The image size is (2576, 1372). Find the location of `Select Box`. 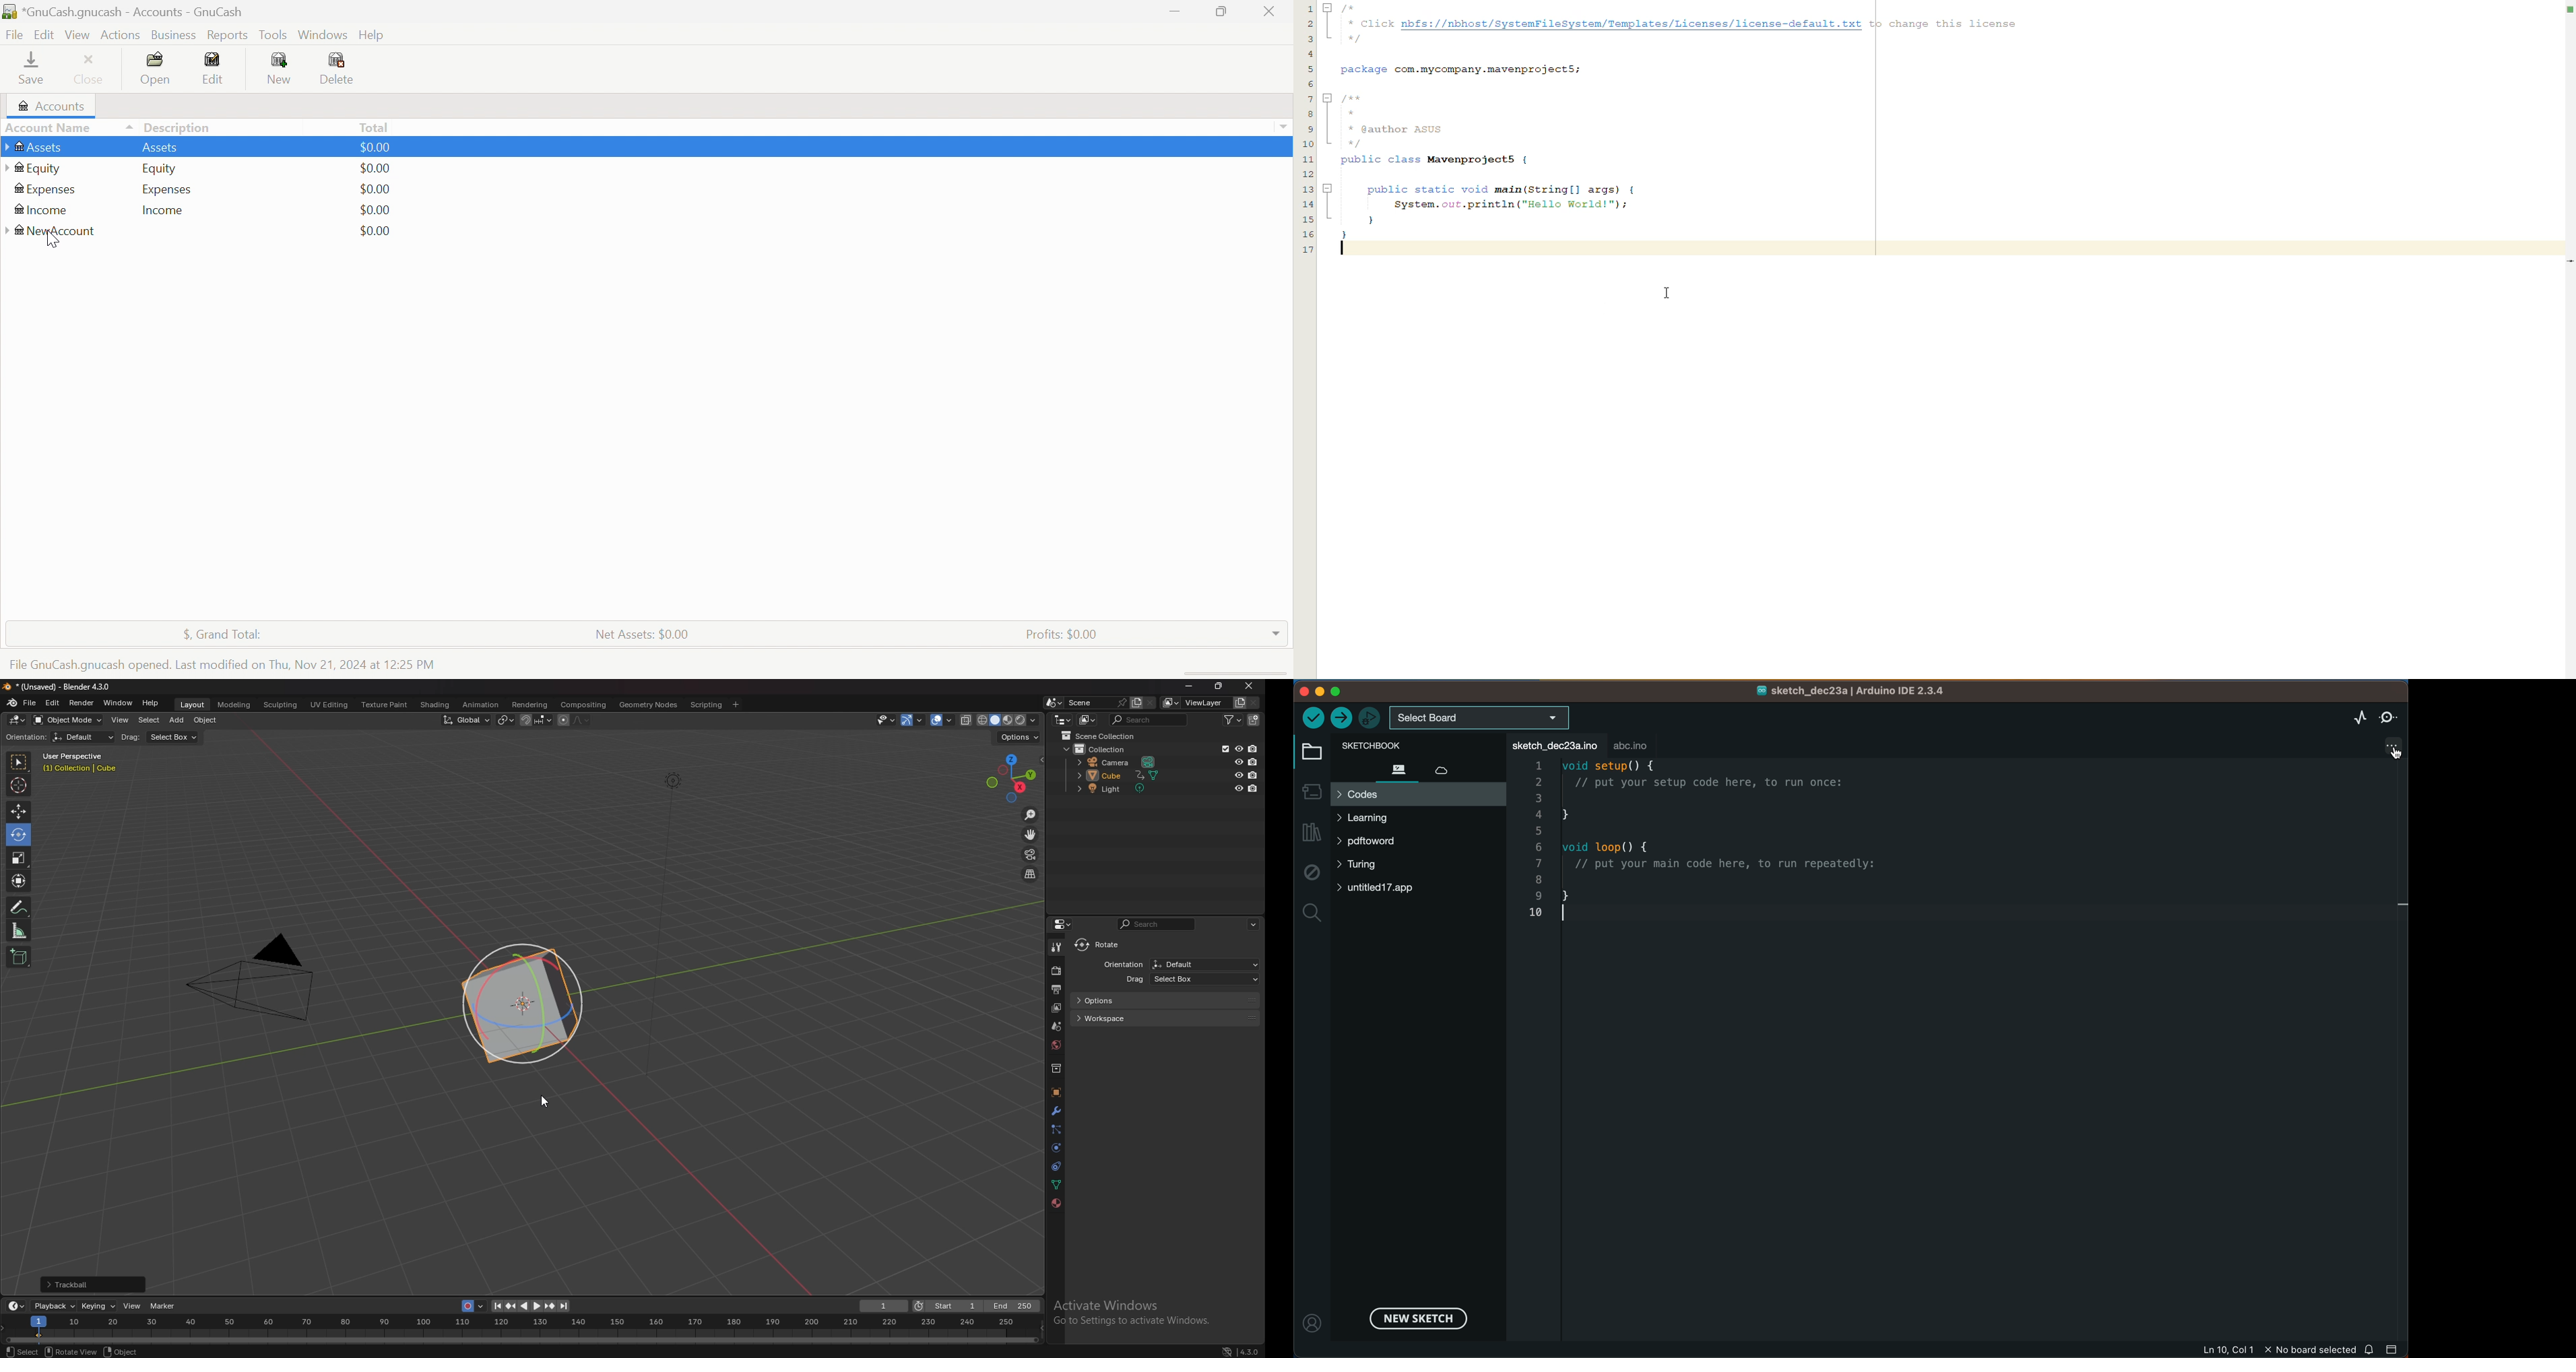

Select Box is located at coordinates (1209, 979).